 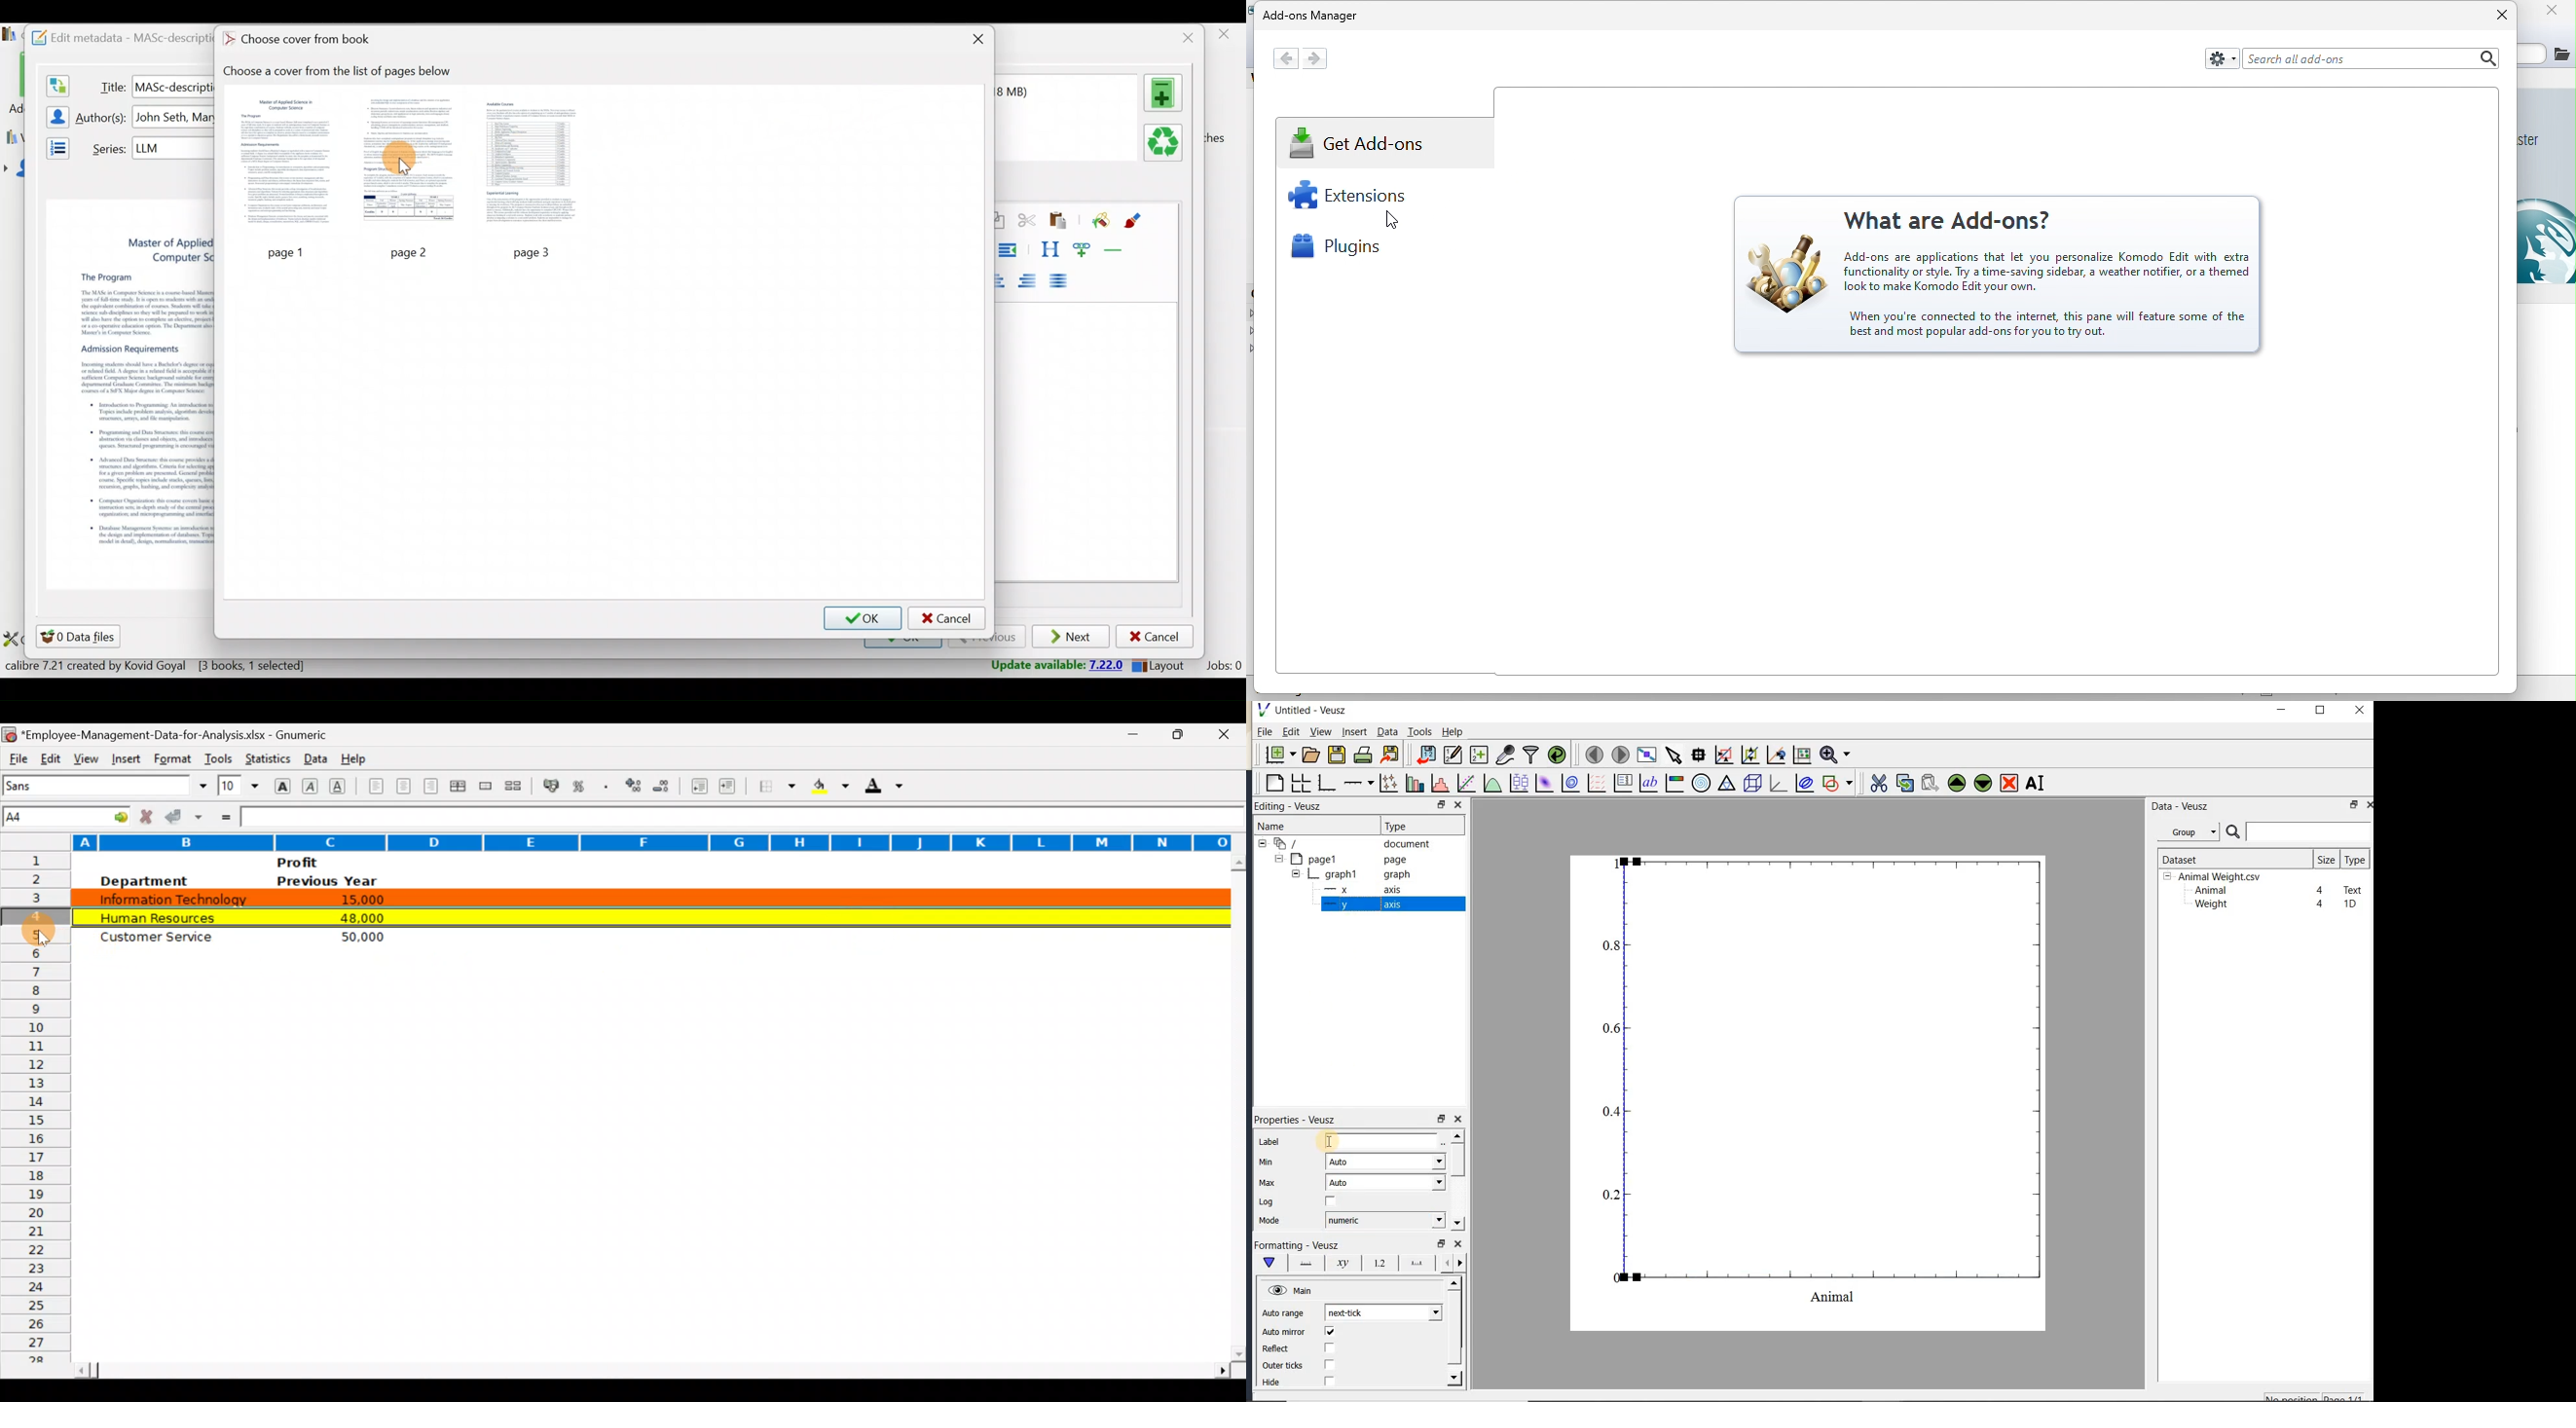 I want to click on Align right, so click(x=433, y=786).